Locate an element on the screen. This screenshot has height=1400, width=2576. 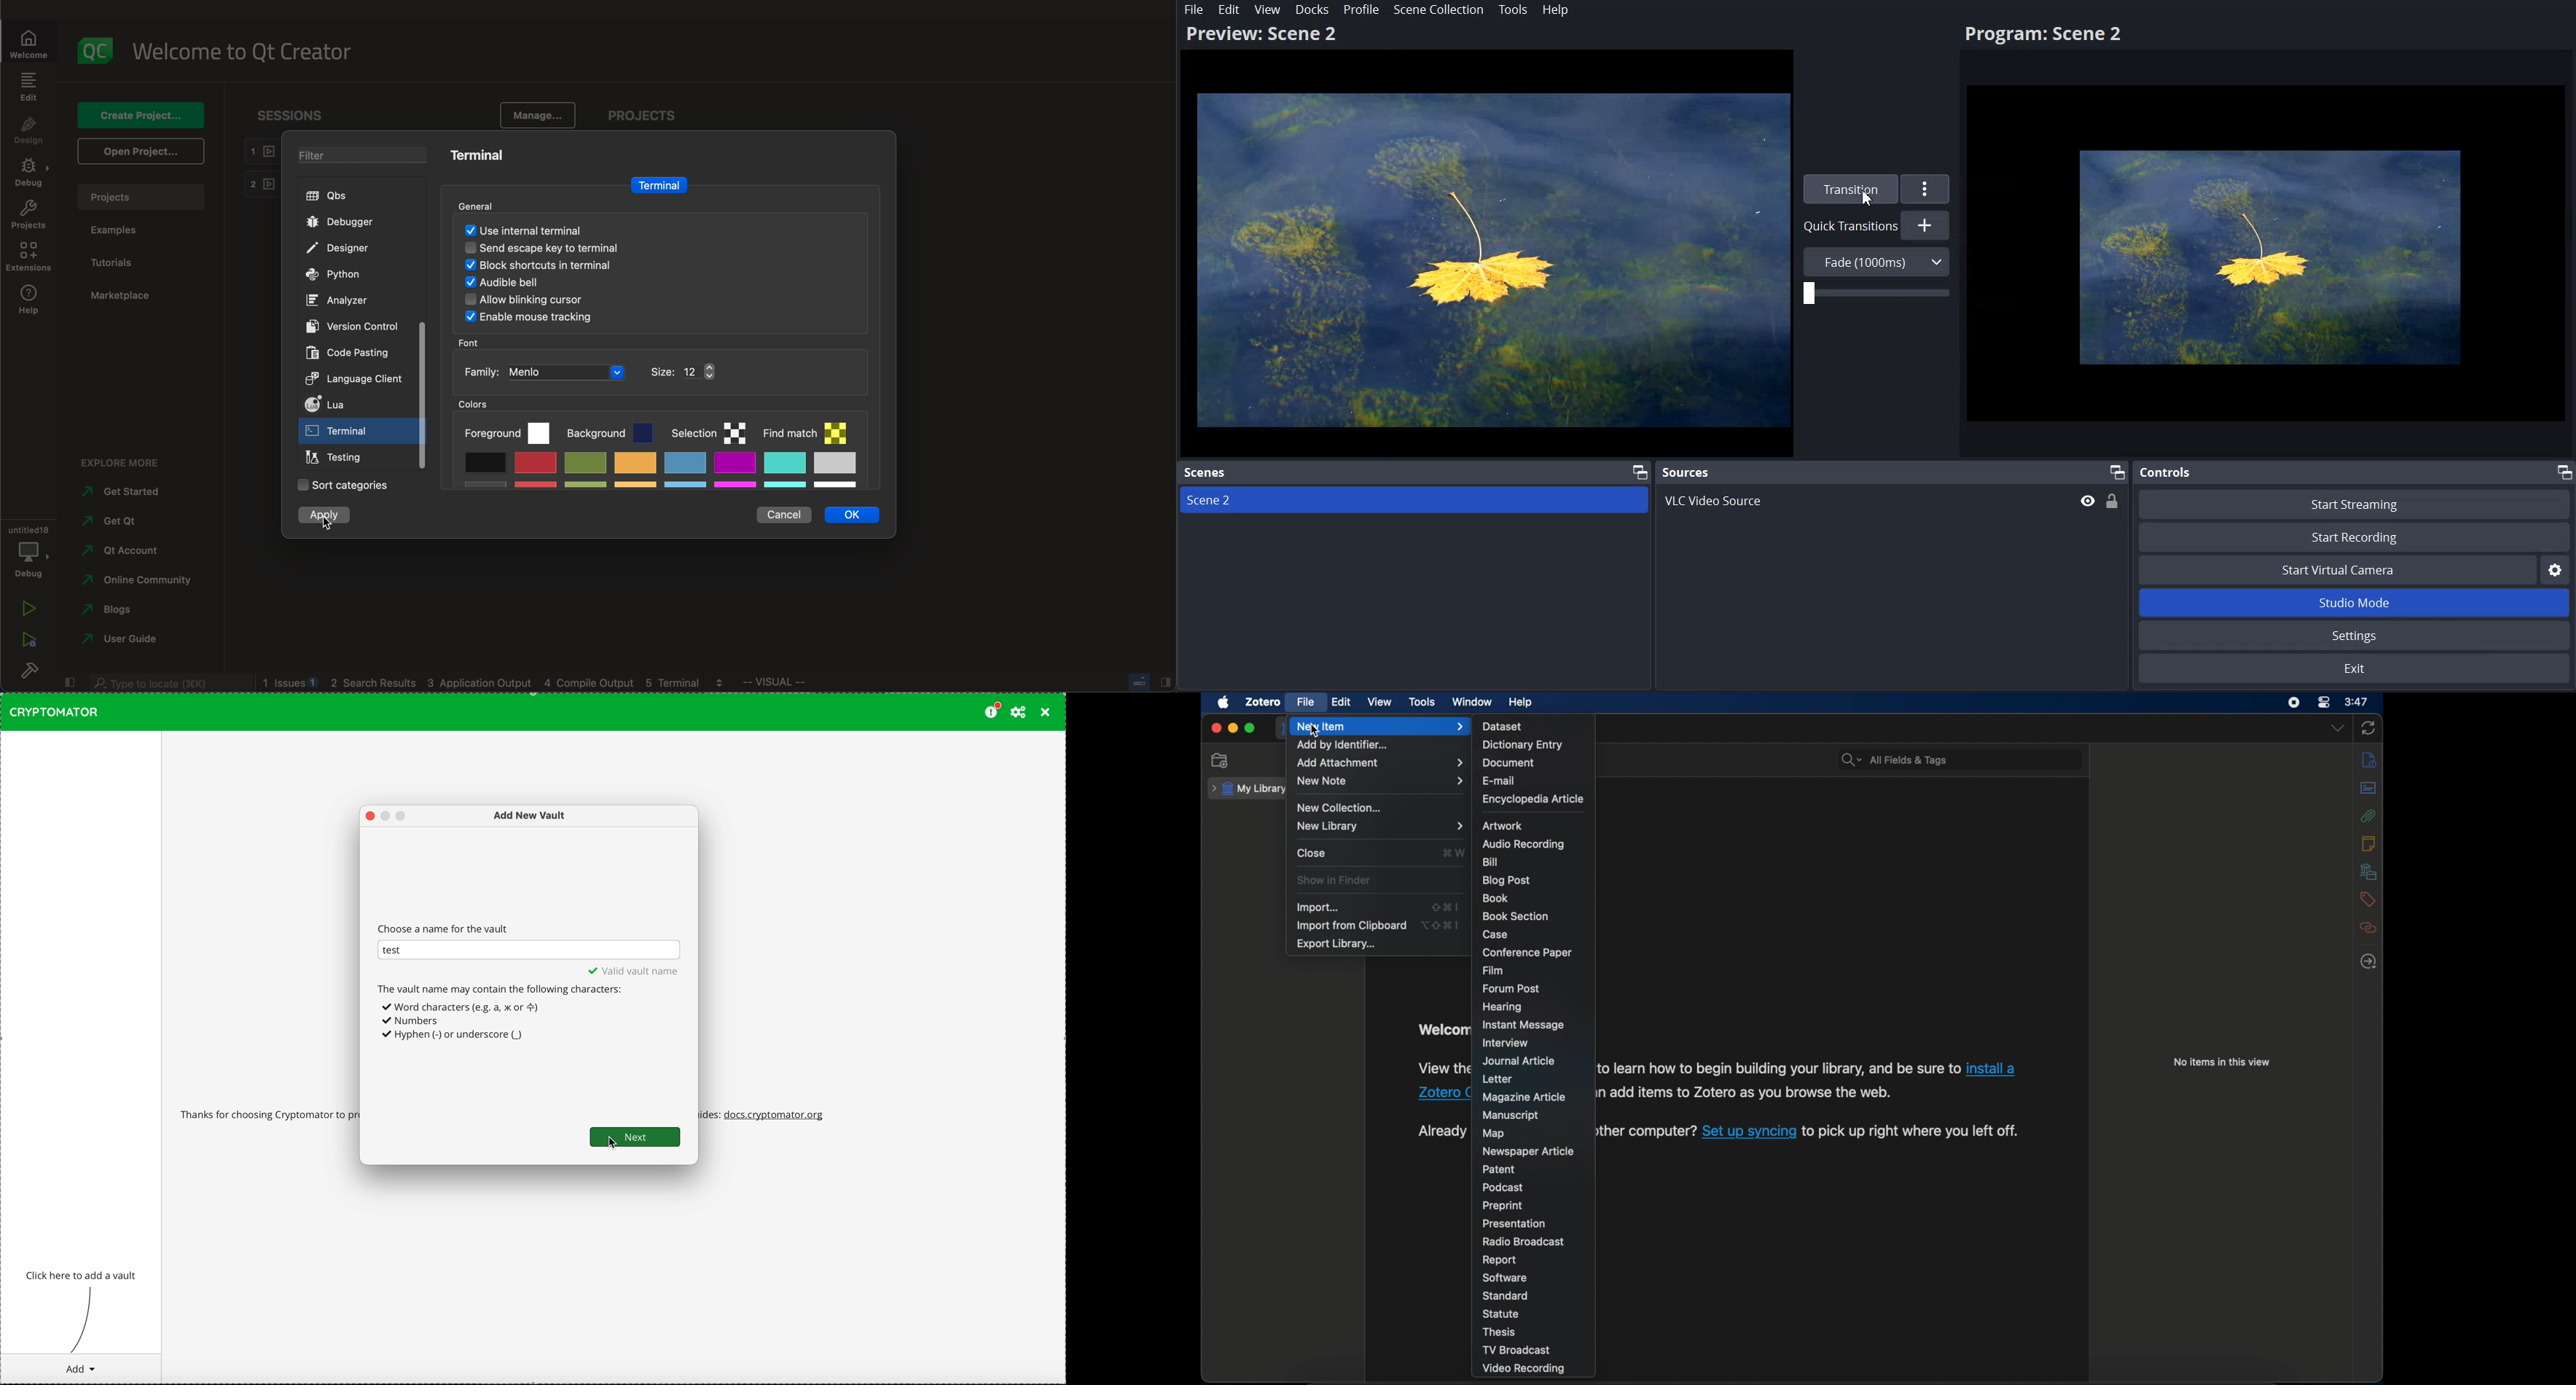
artwork is located at coordinates (1503, 826).